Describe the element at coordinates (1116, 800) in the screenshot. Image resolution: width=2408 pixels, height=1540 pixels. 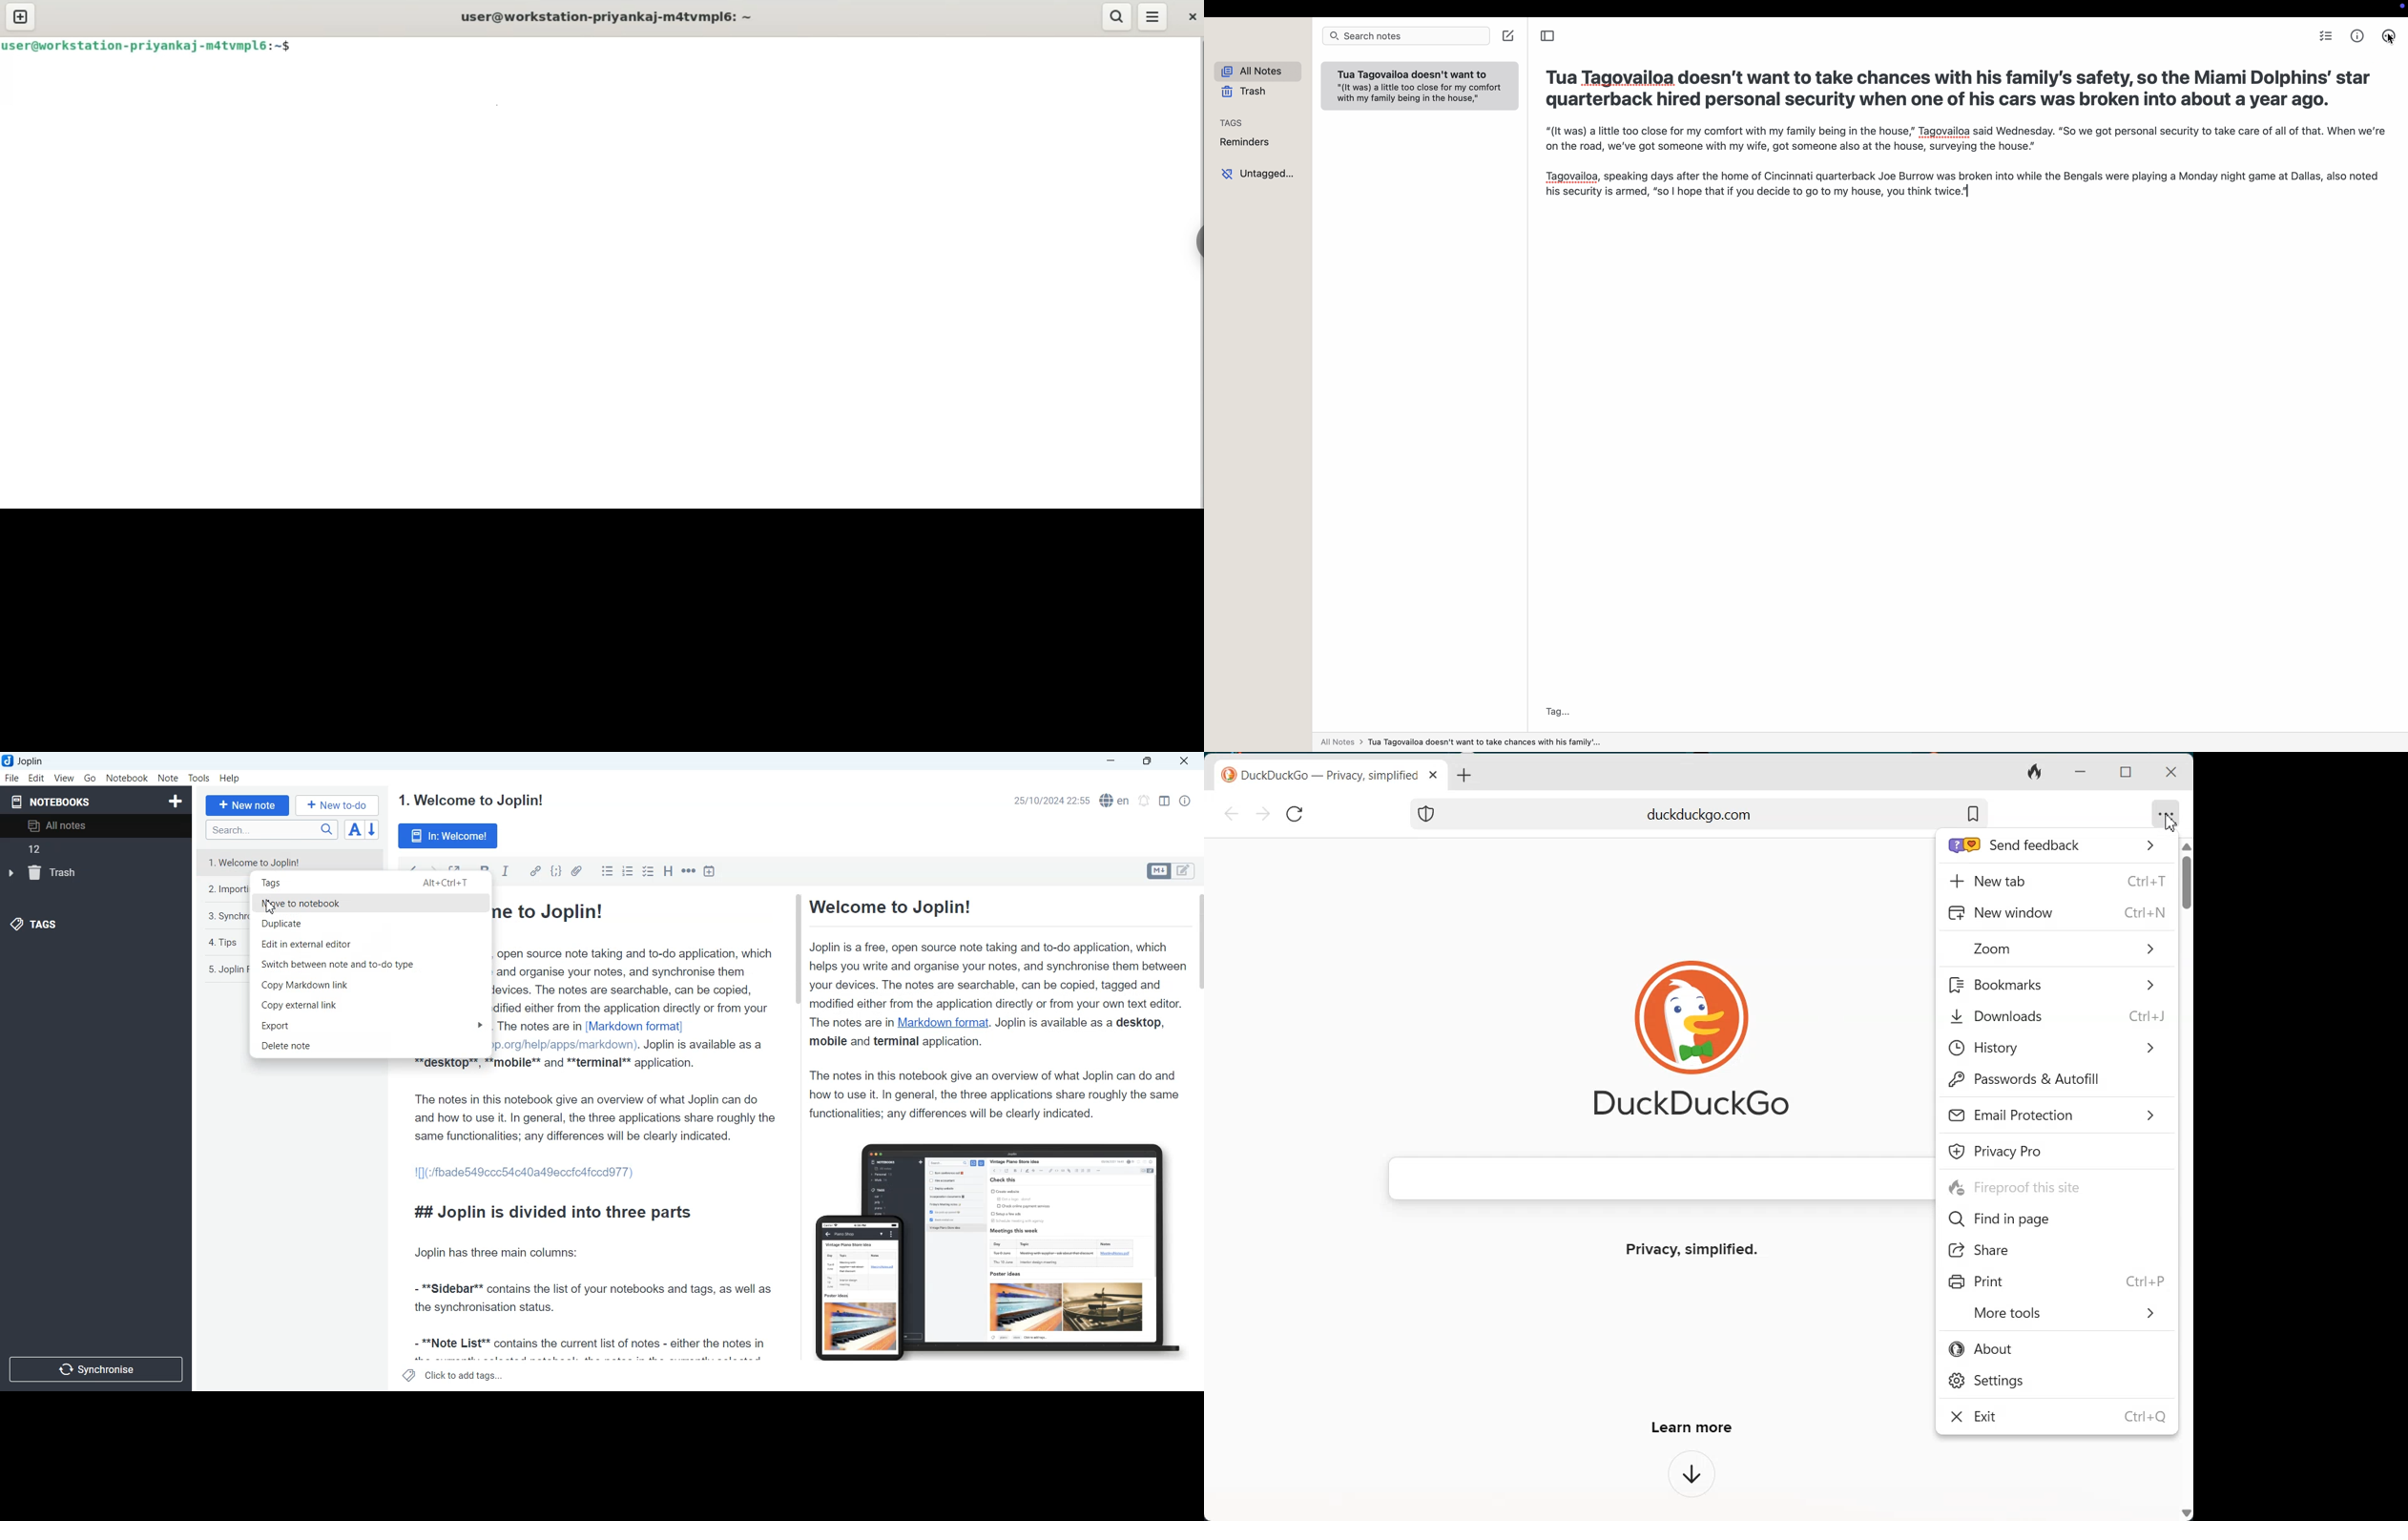
I see `Spell checker` at that location.